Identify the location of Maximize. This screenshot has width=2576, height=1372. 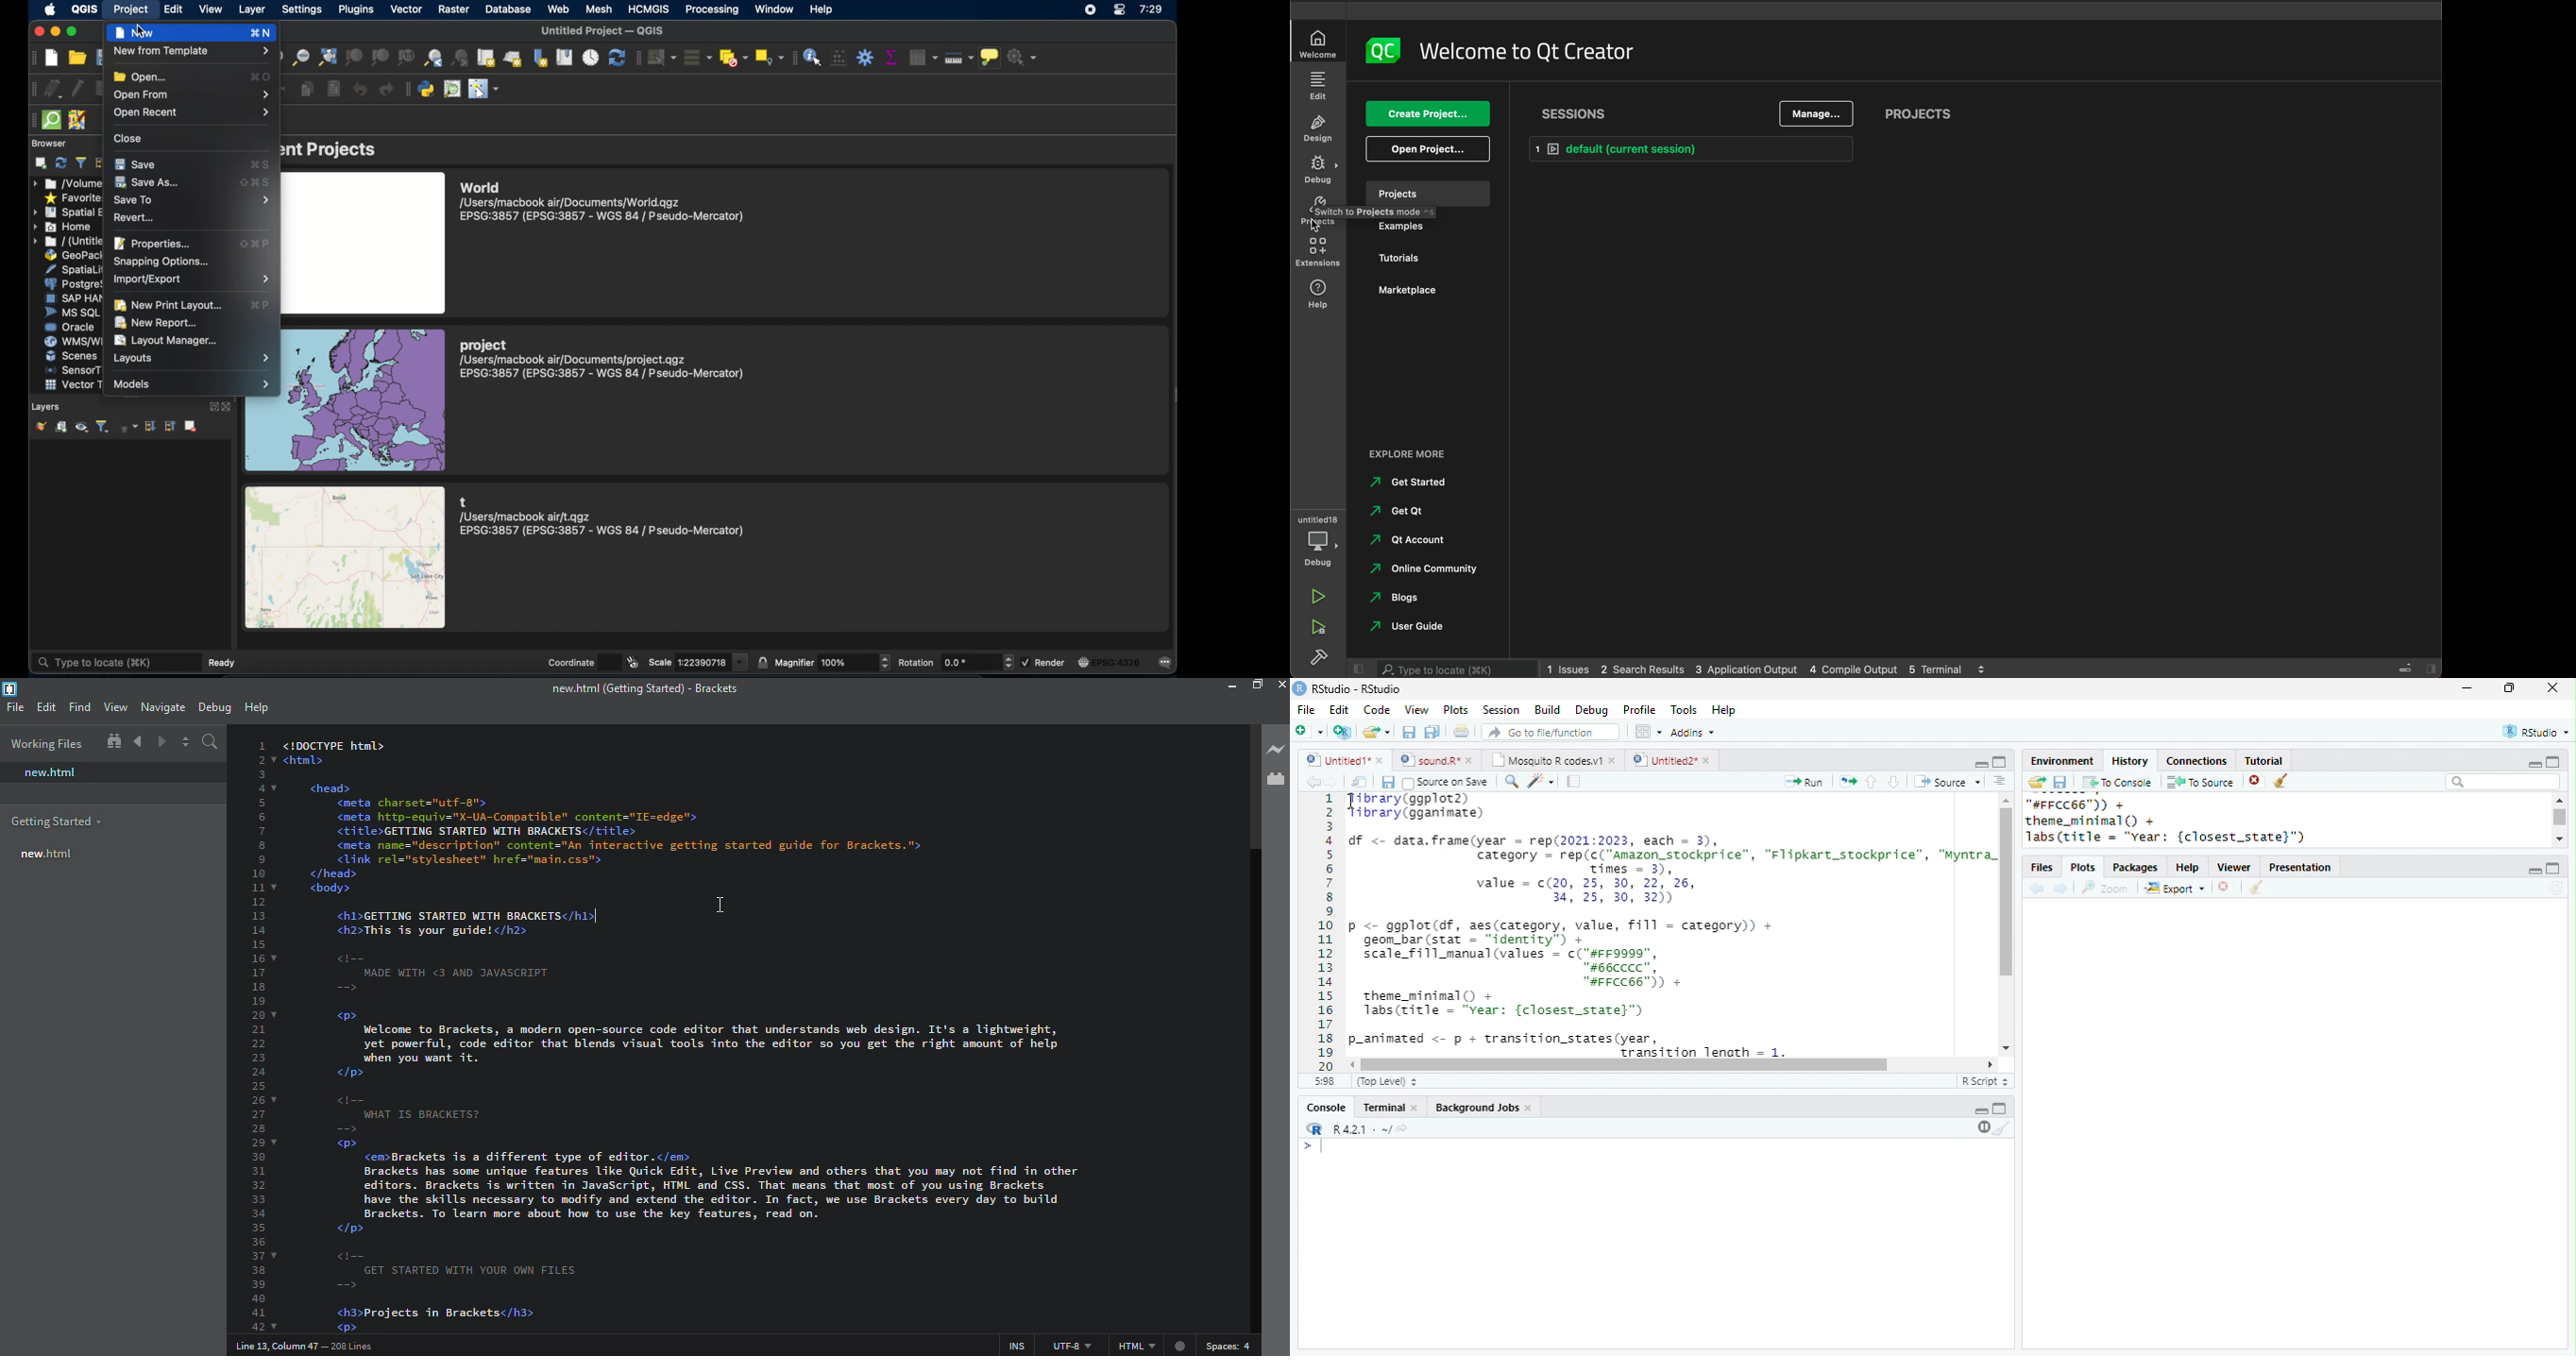
(2000, 762).